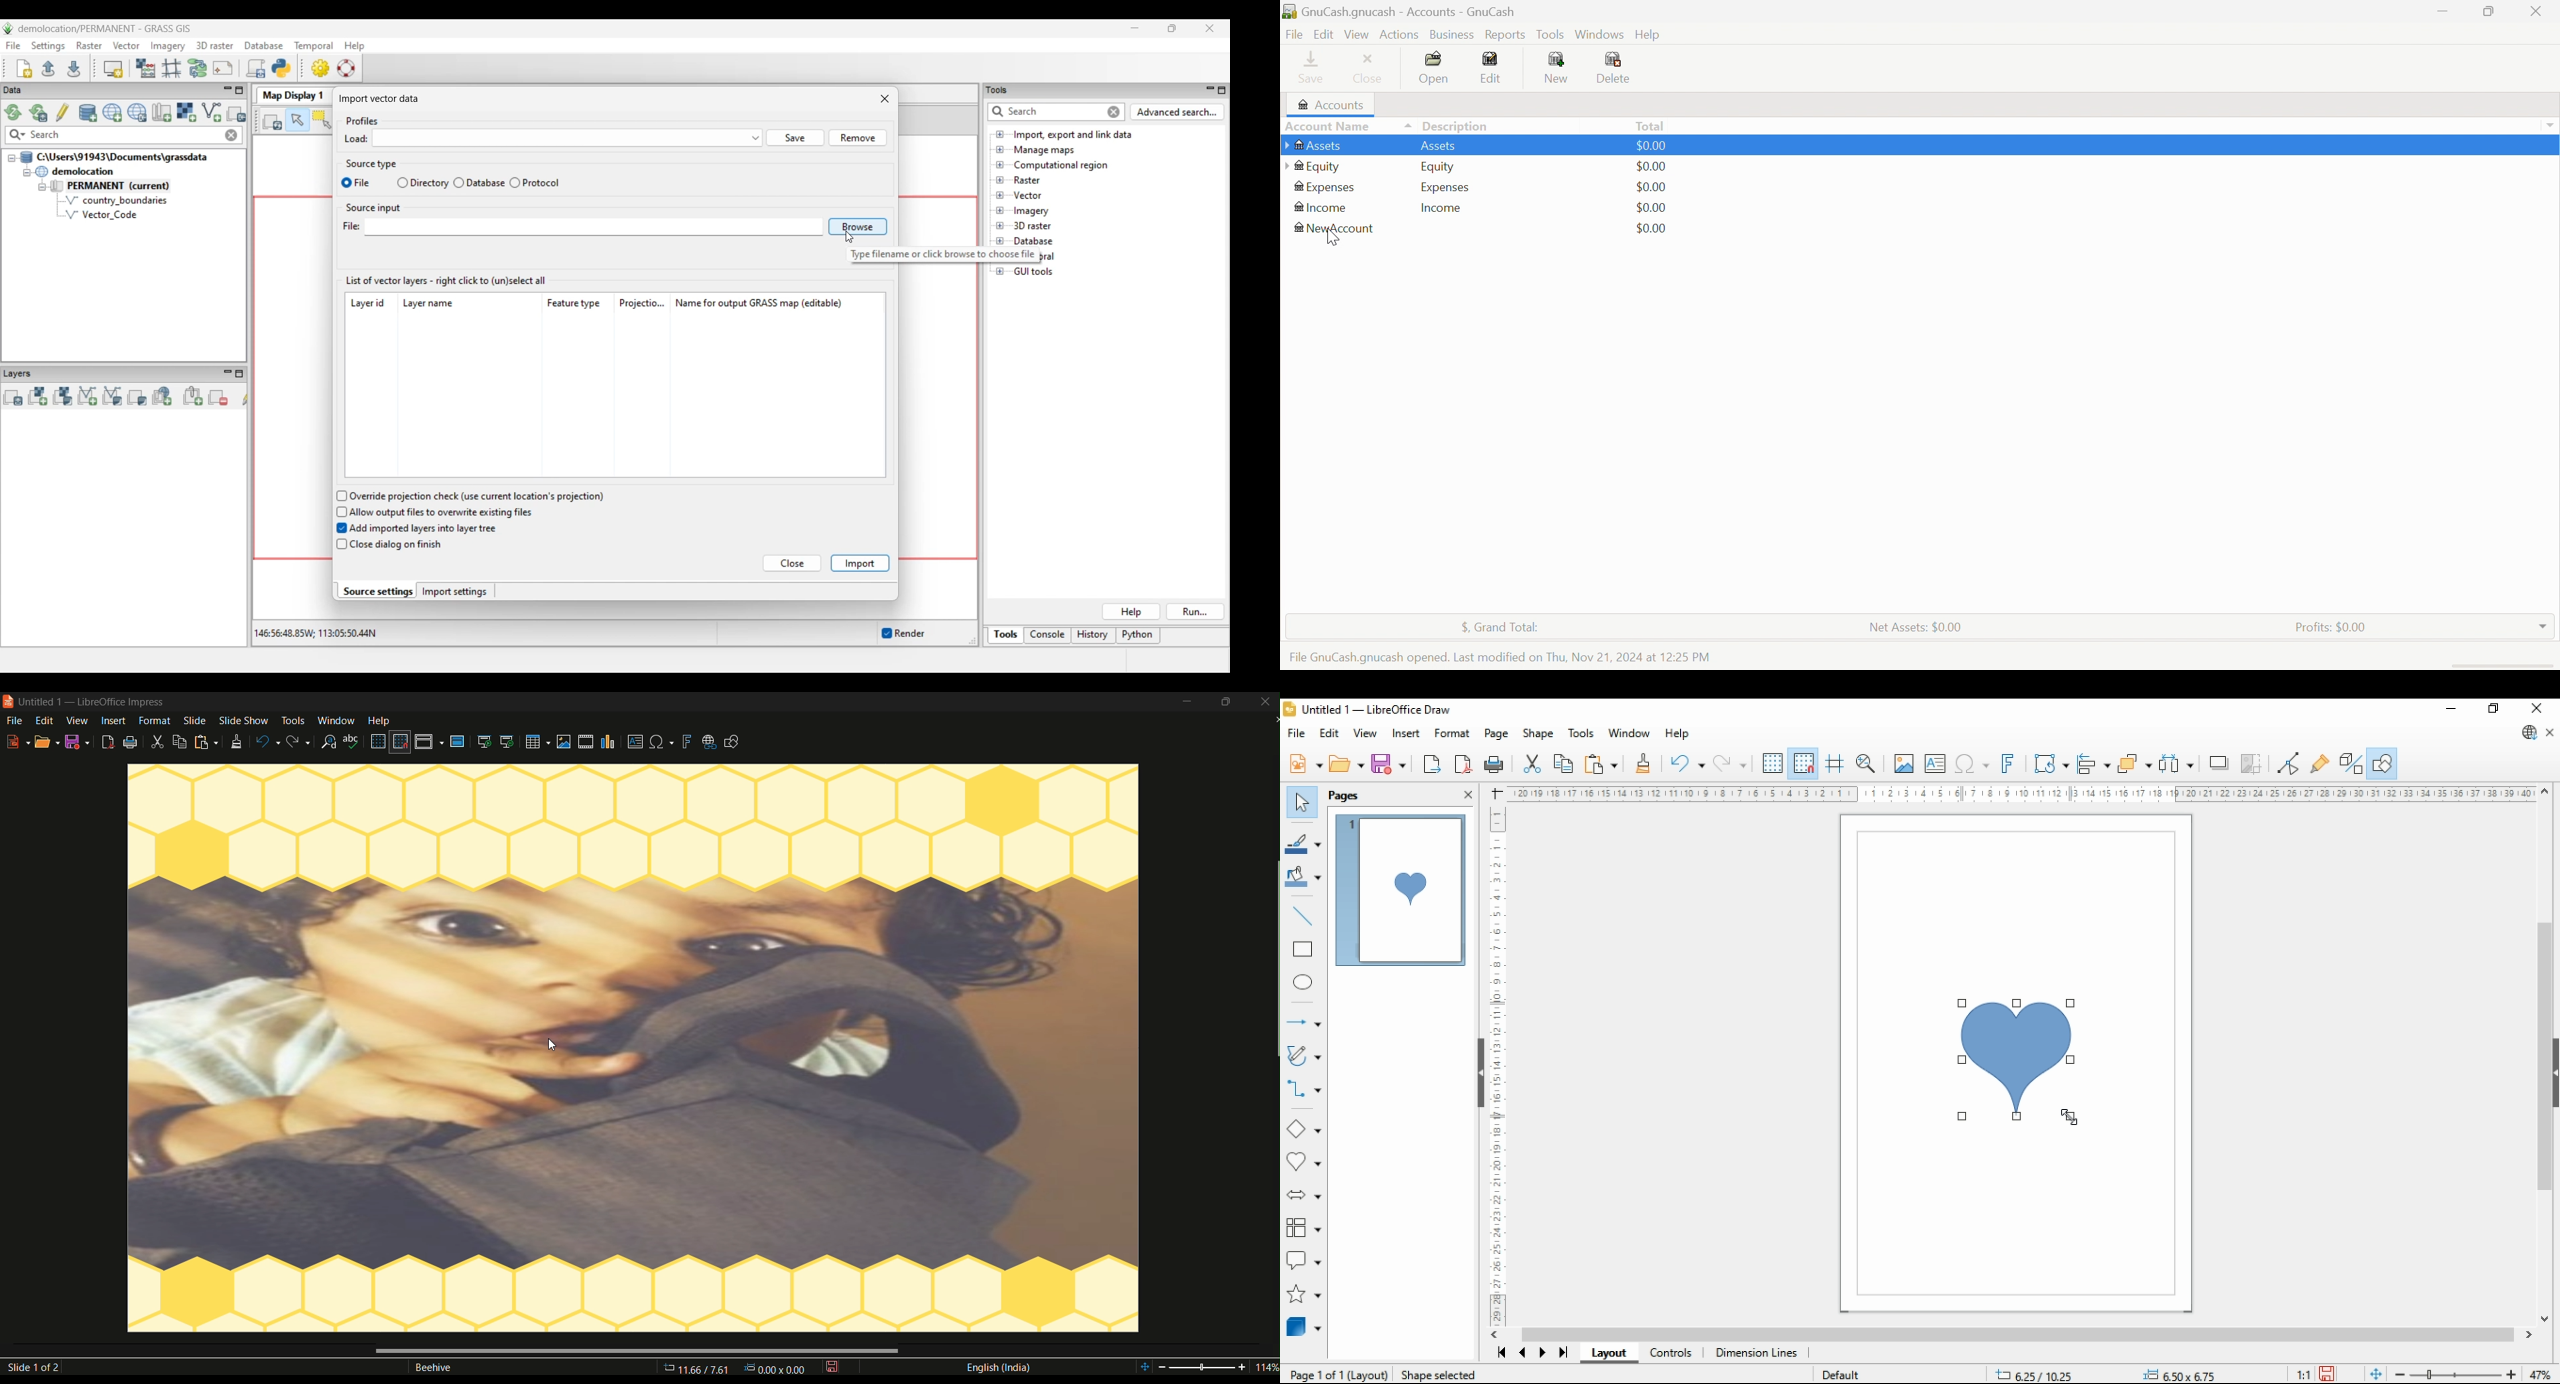 Image resolution: width=2576 pixels, height=1400 pixels. Describe the element at coordinates (194, 720) in the screenshot. I see `slide` at that location.